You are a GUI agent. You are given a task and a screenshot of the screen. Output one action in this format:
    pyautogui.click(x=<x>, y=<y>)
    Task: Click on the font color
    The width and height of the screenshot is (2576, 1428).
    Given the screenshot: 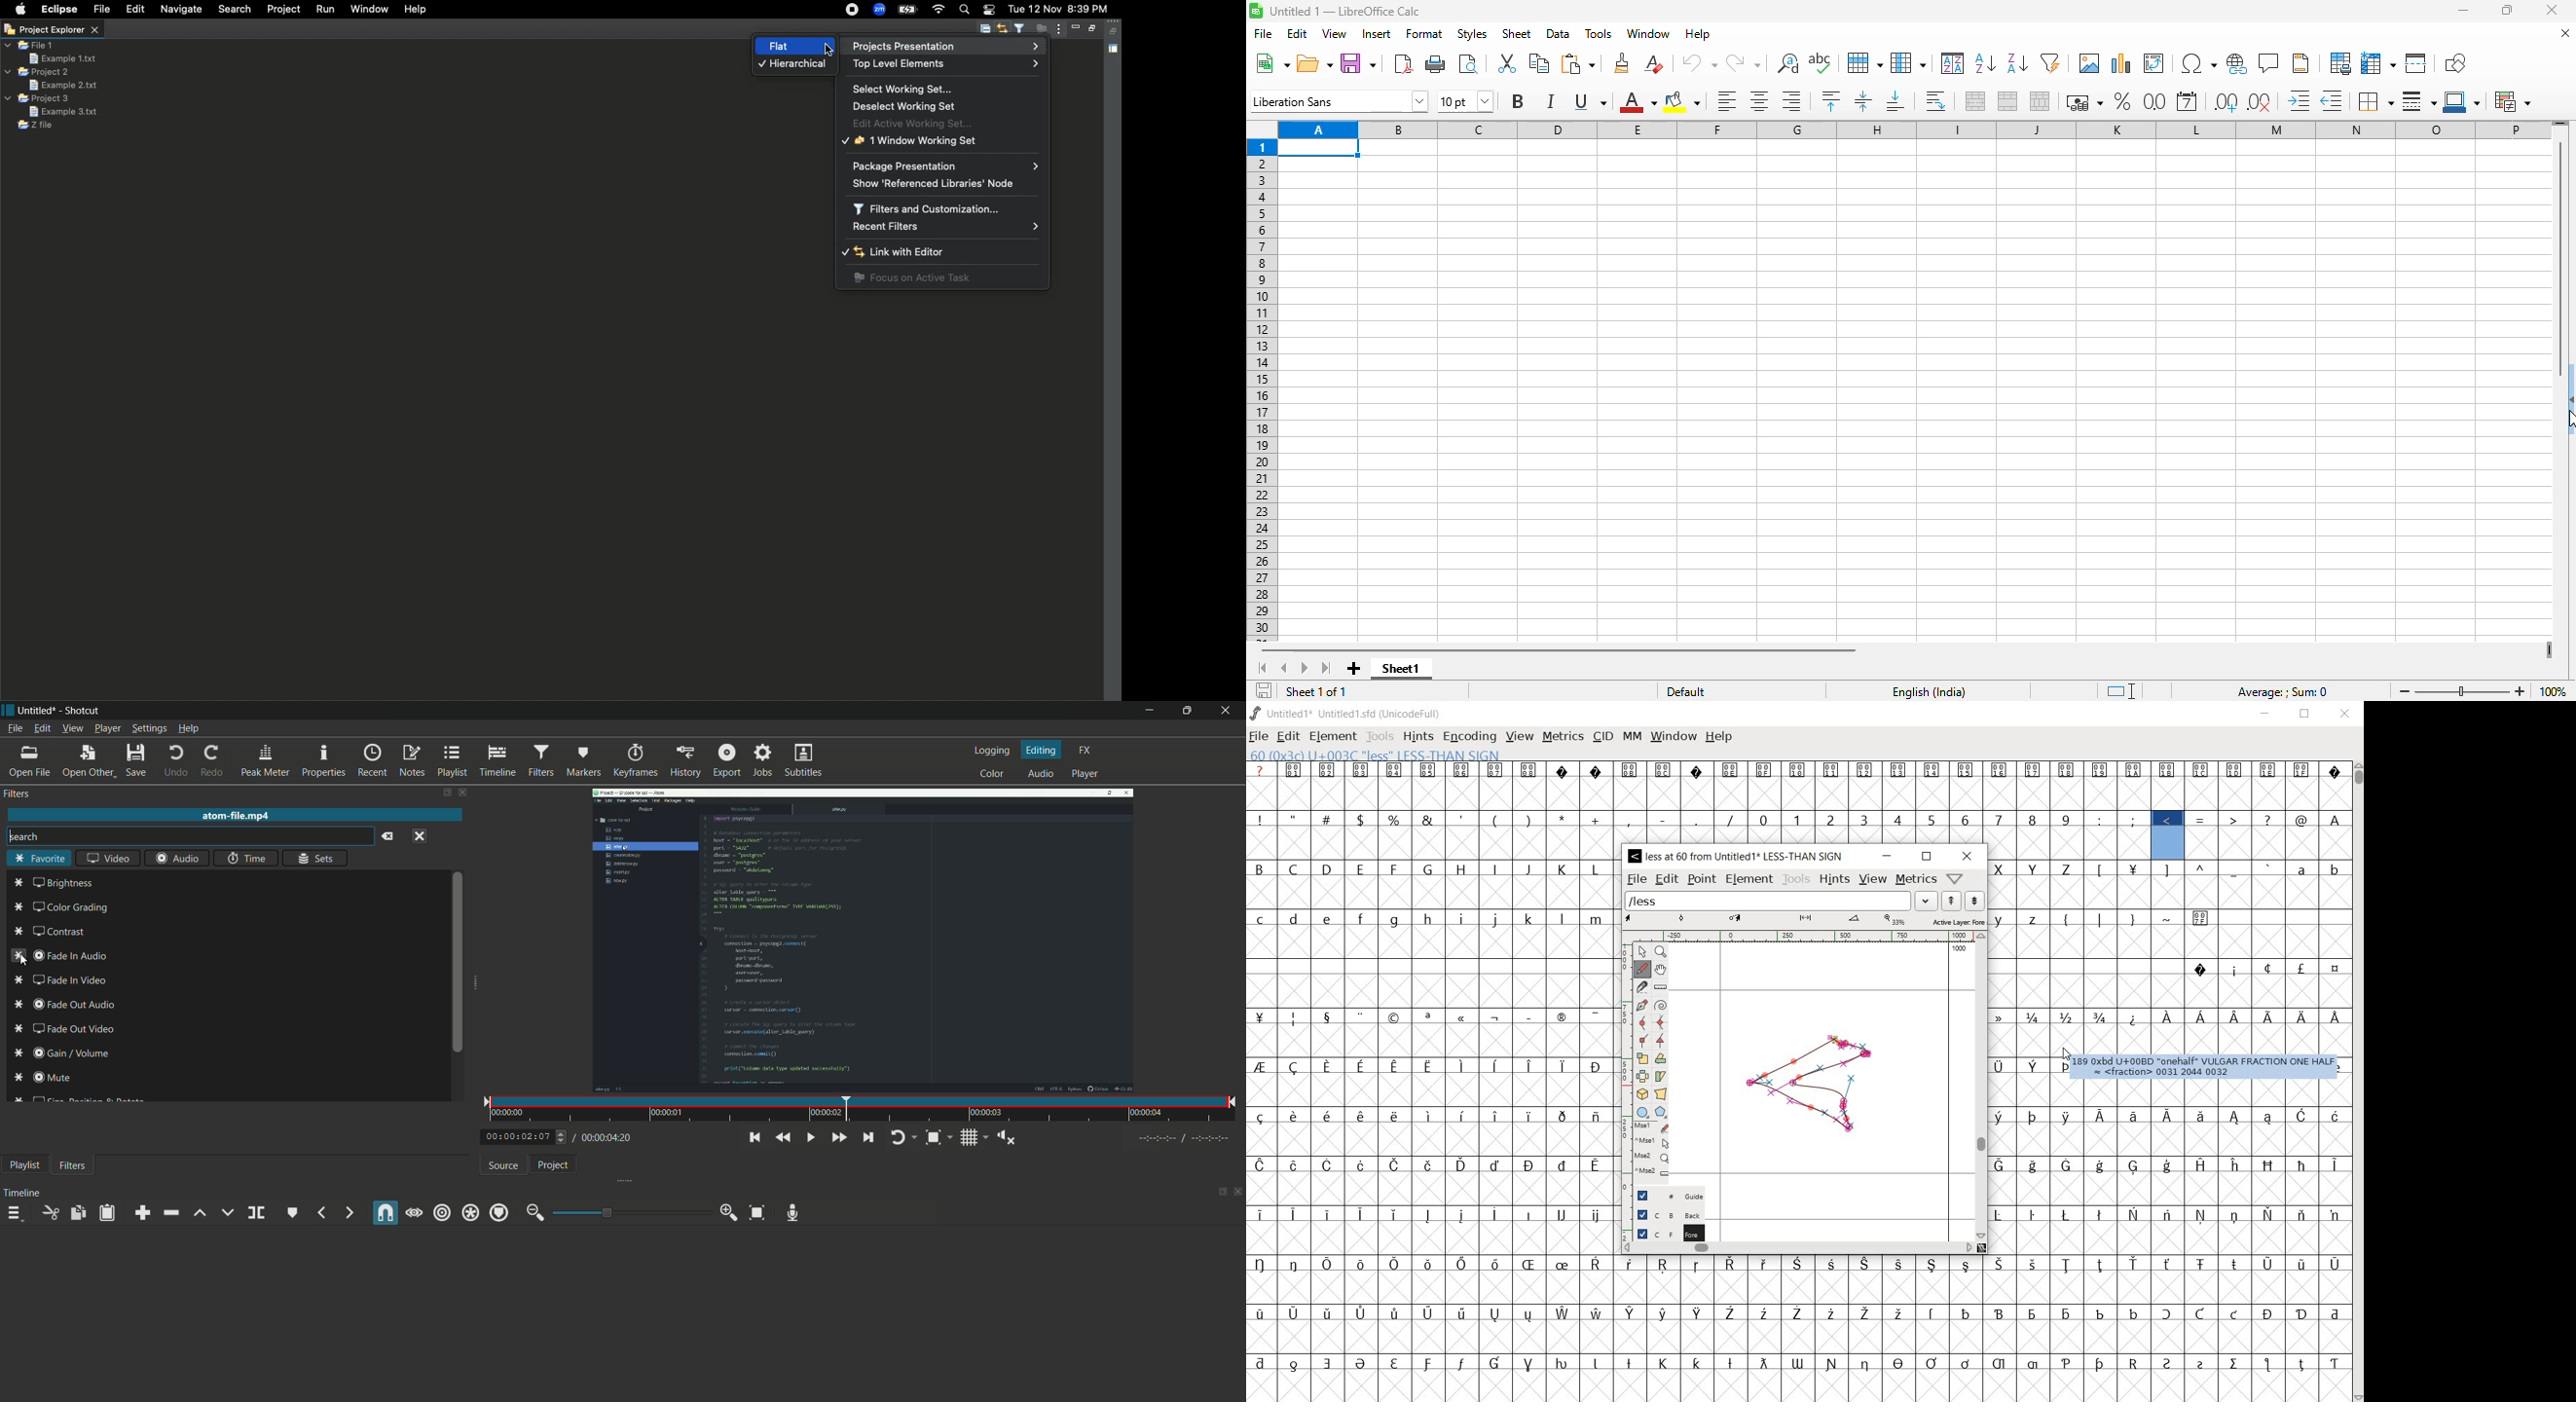 What is the action you would take?
    pyautogui.click(x=1638, y=101)
    